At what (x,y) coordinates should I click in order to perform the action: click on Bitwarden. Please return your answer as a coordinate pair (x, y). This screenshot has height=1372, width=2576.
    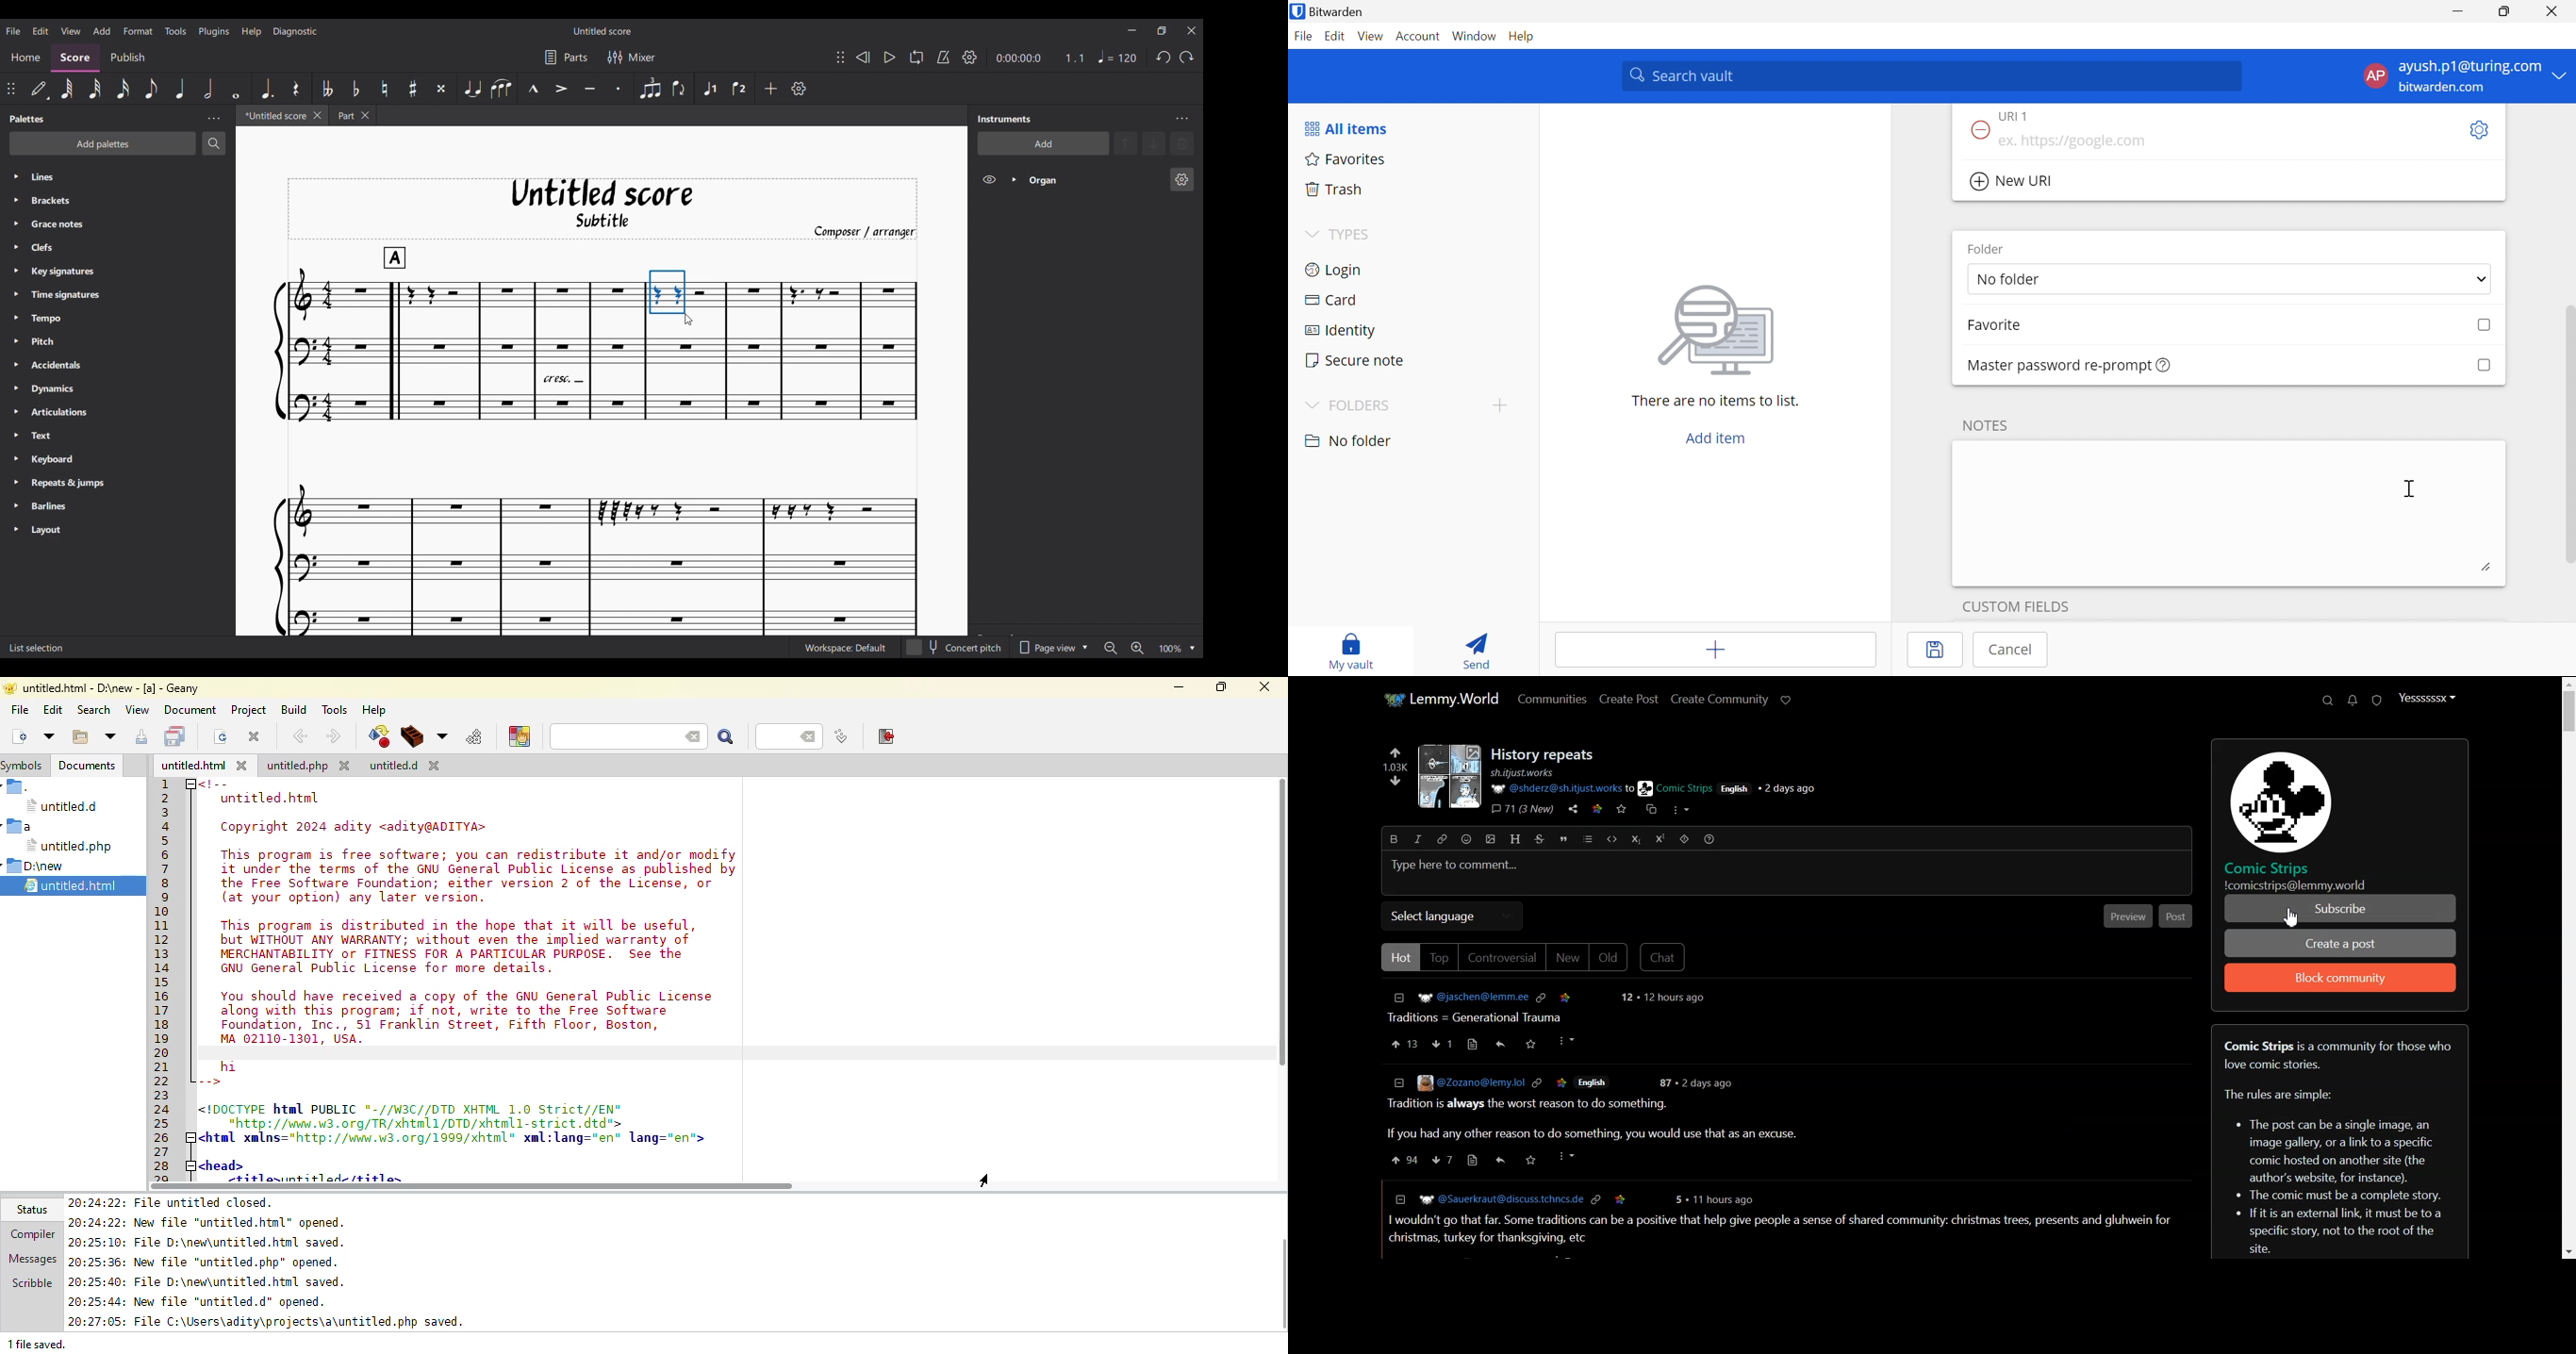
    Looking at the image, I should click on (1329, 11).